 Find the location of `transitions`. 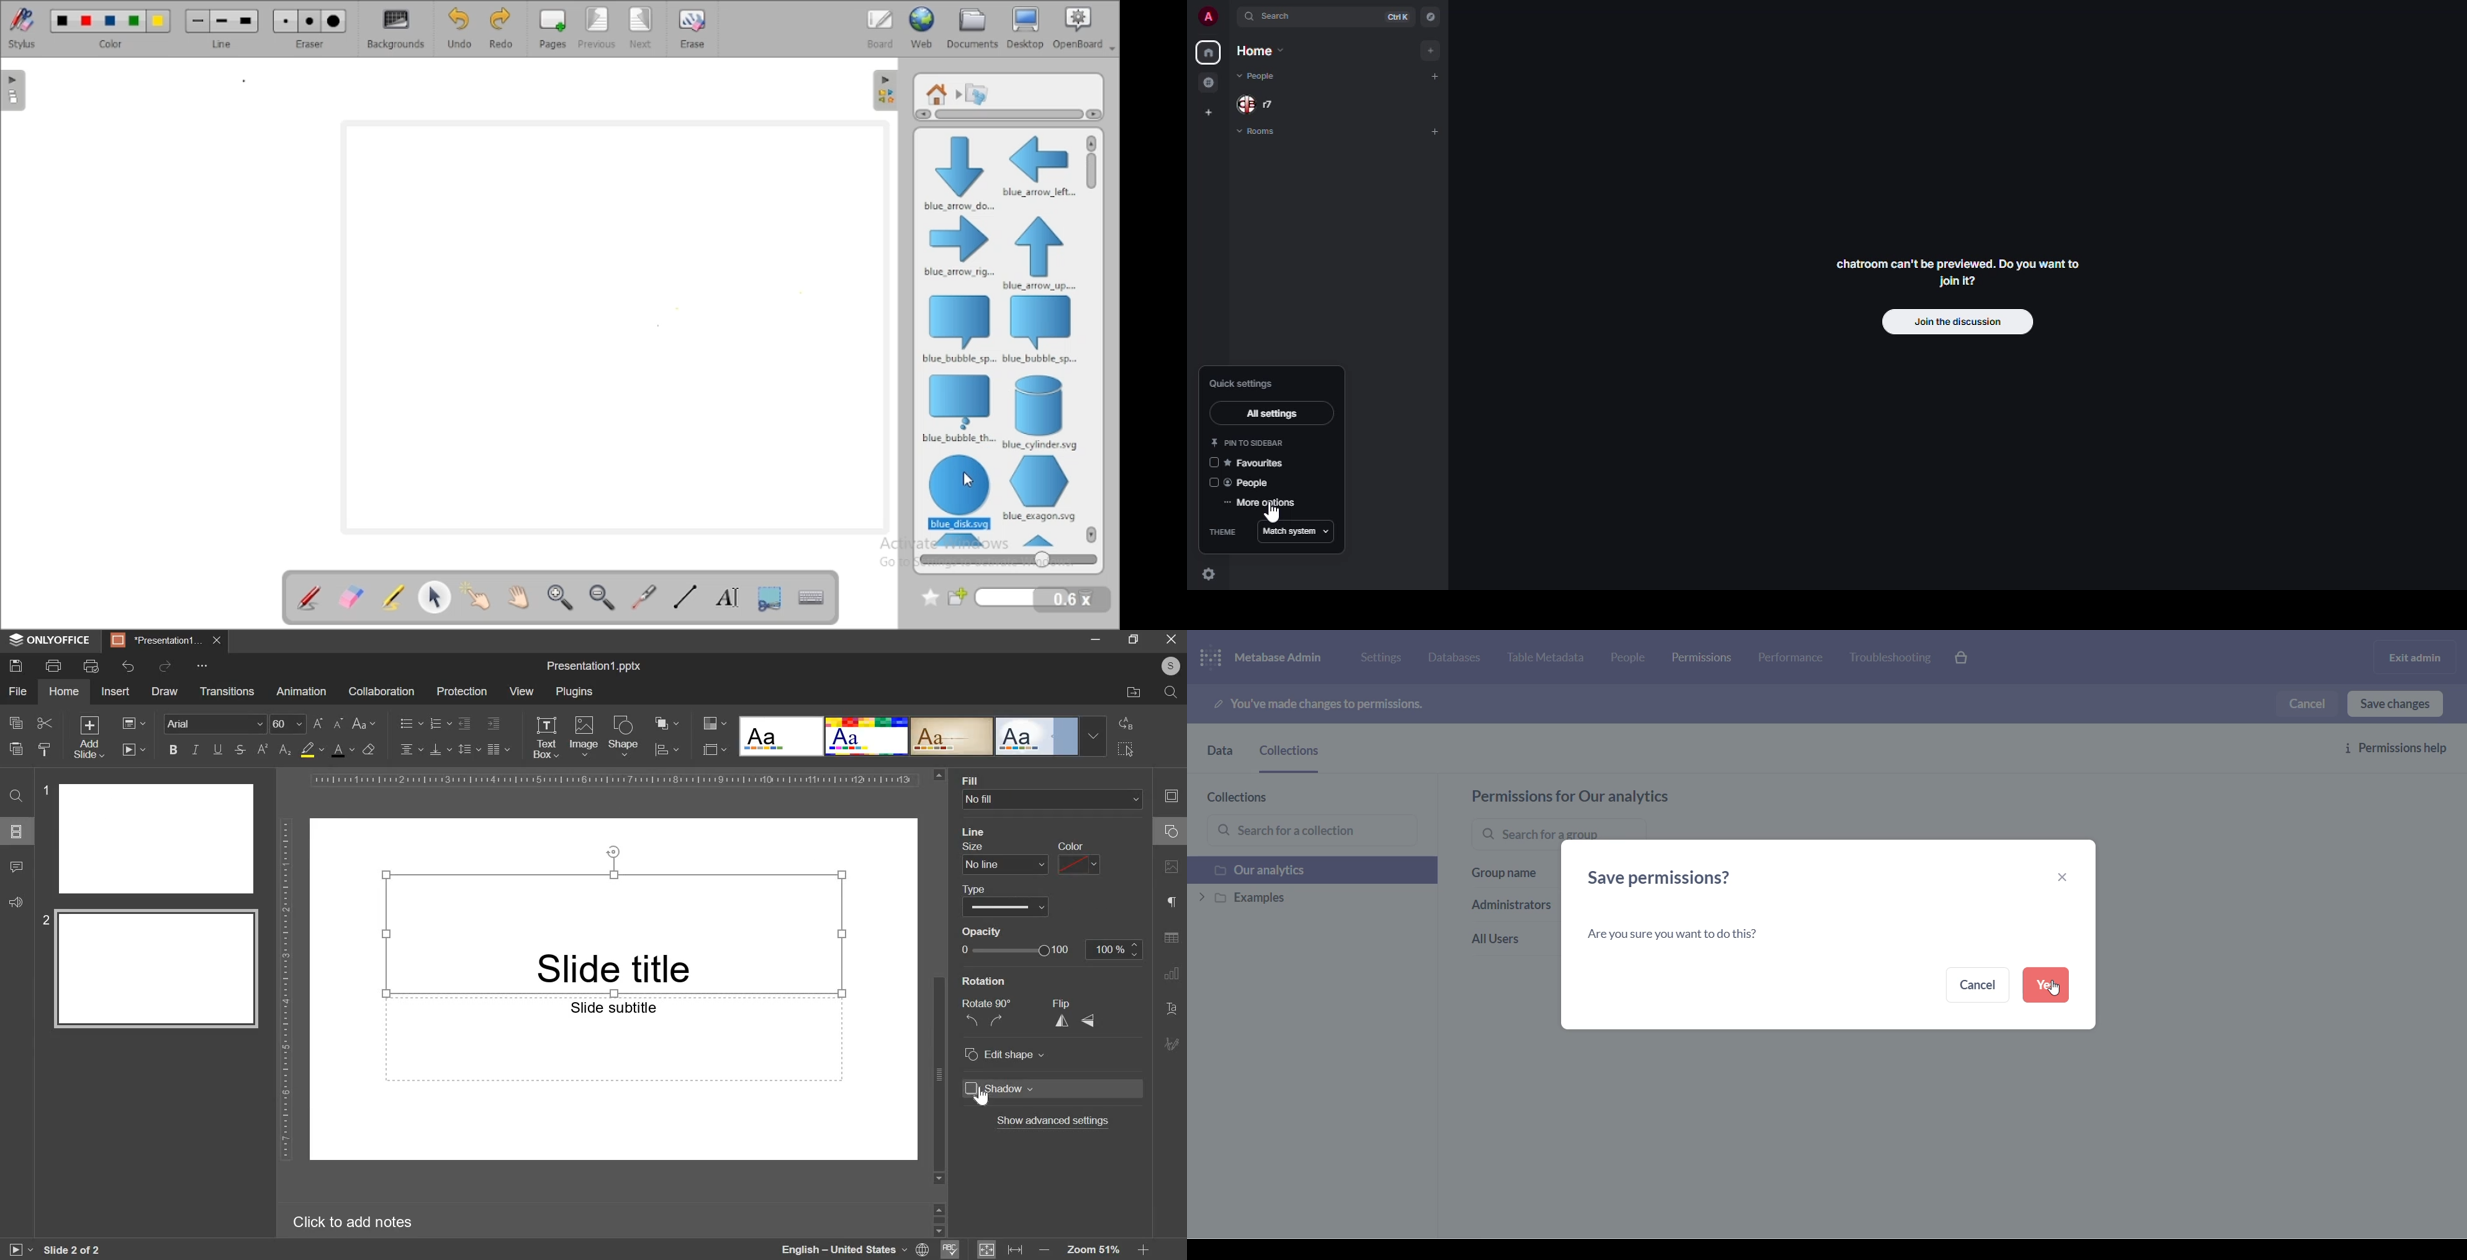

transitions is located at coordinates (227, 692).